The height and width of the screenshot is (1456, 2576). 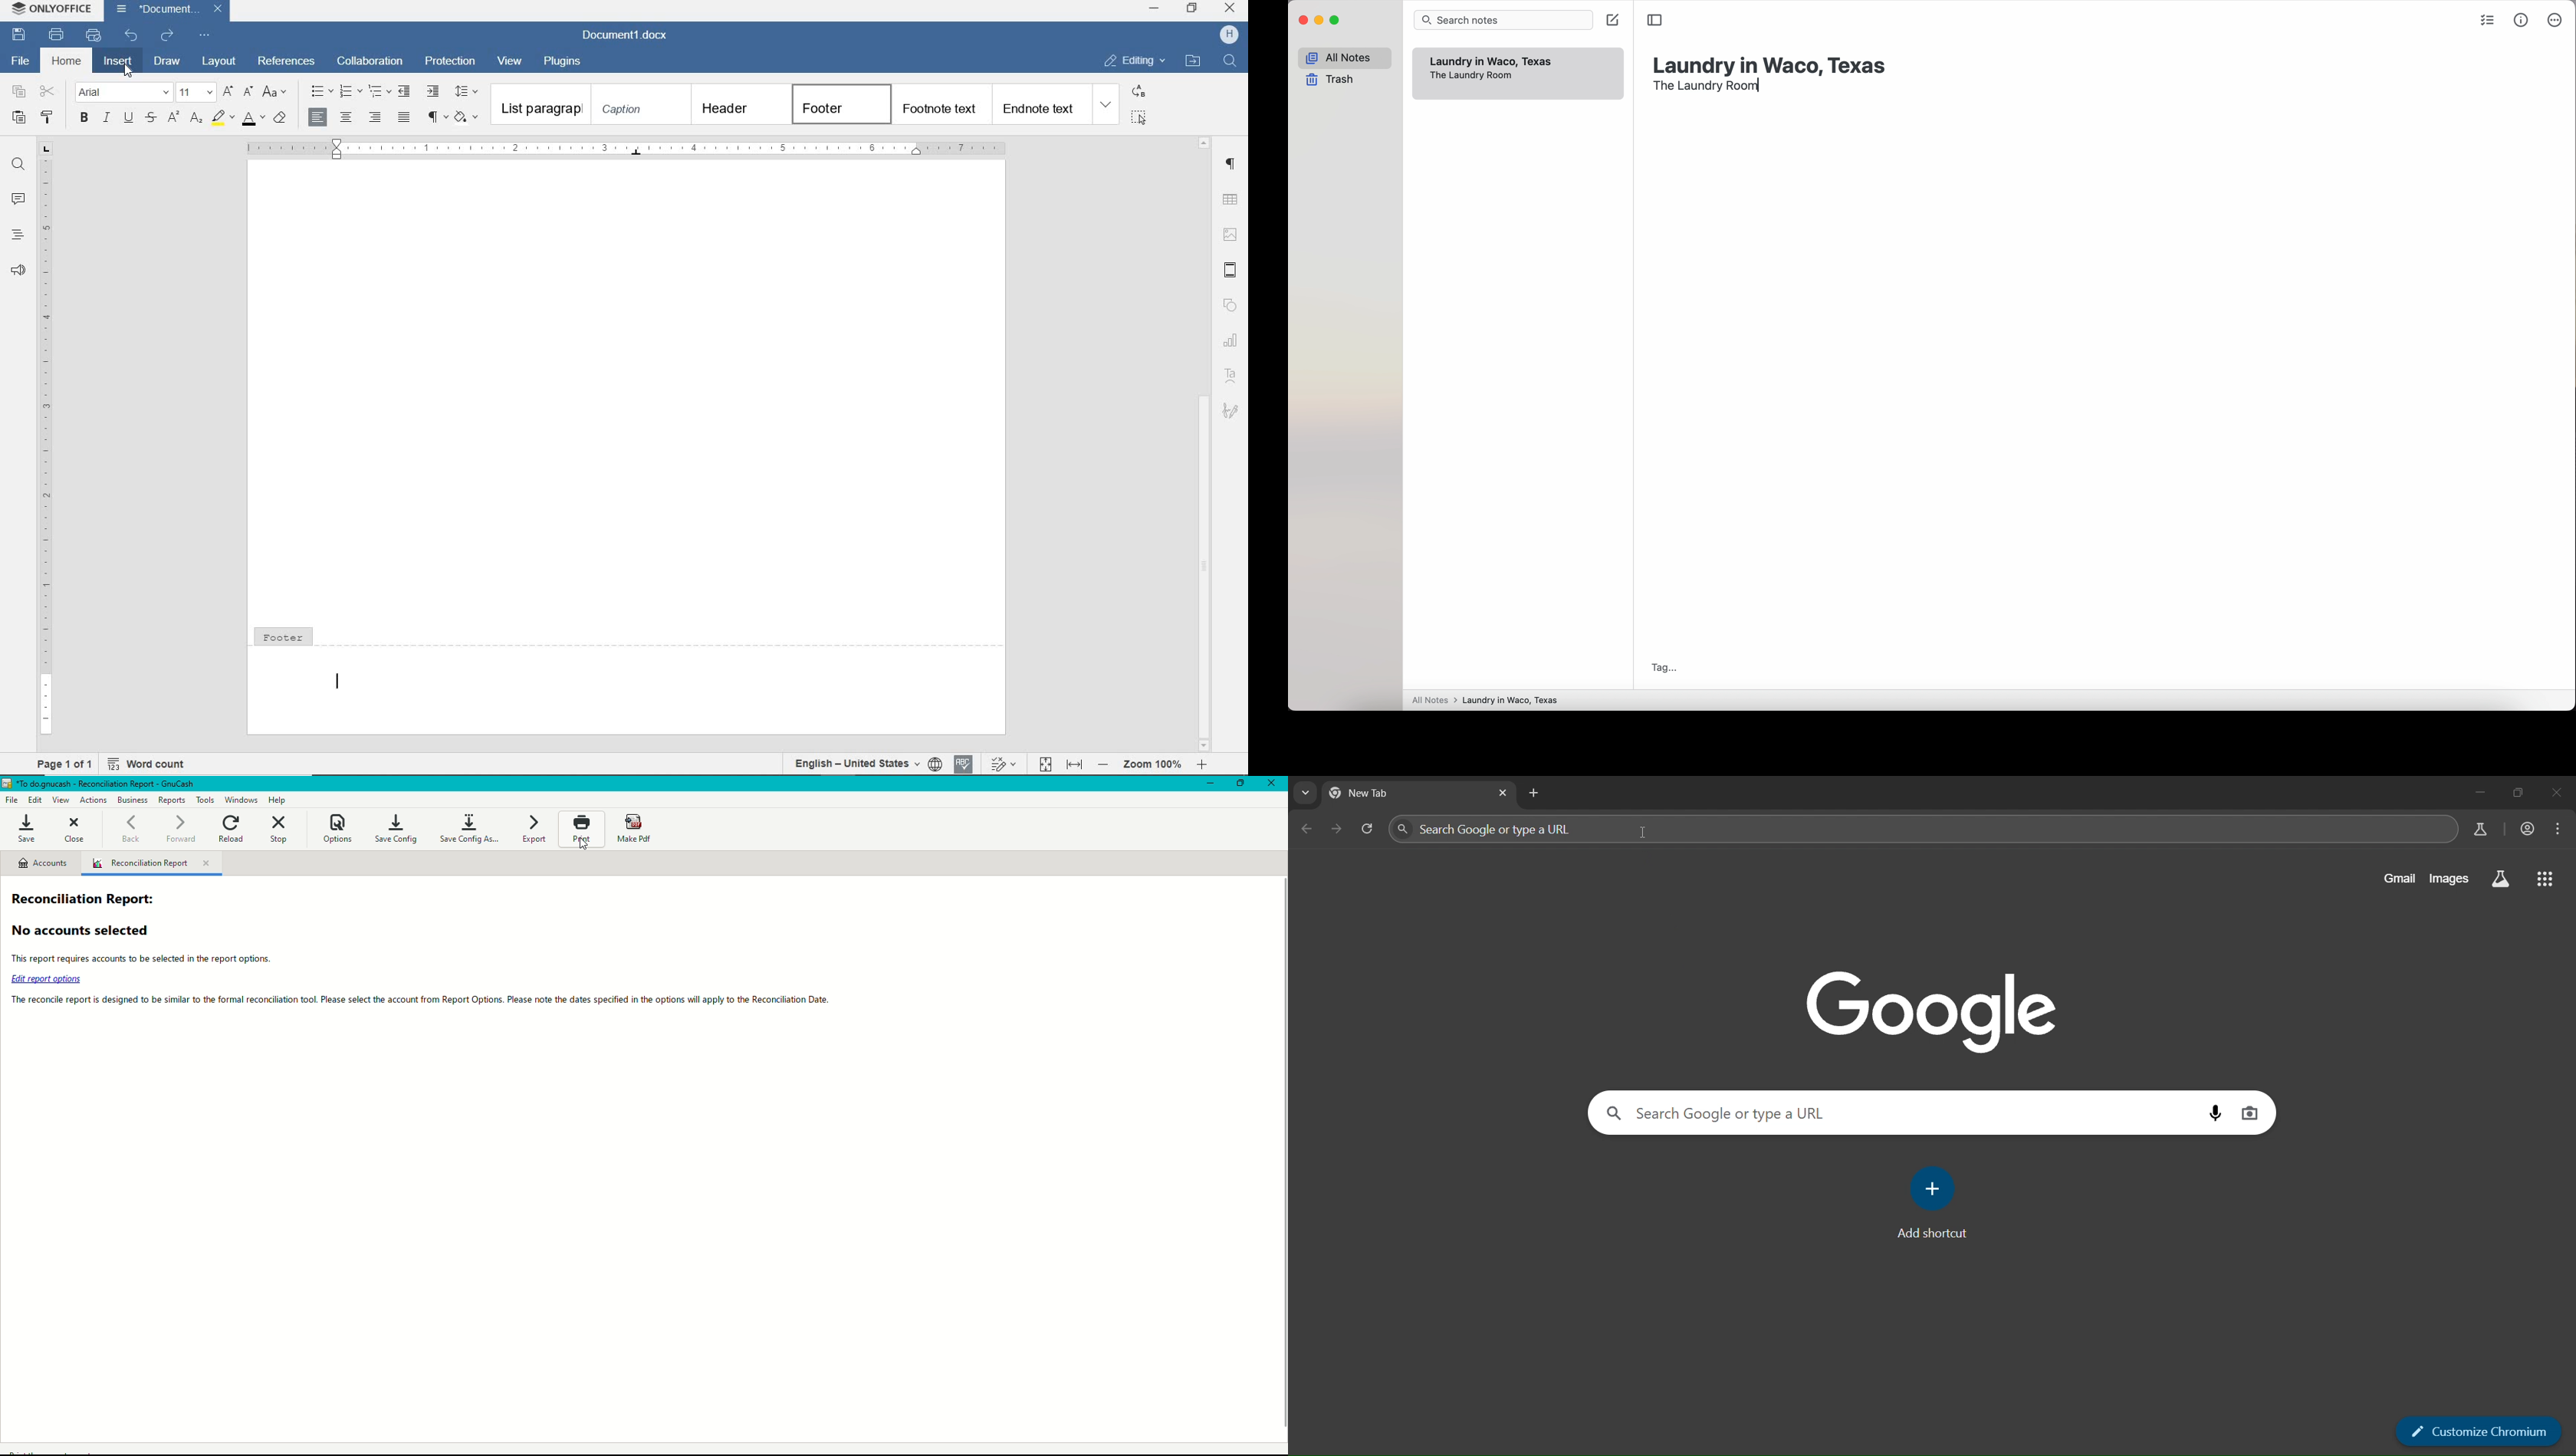 I want to click on FONT COLOR, so click(x=253, y=121).